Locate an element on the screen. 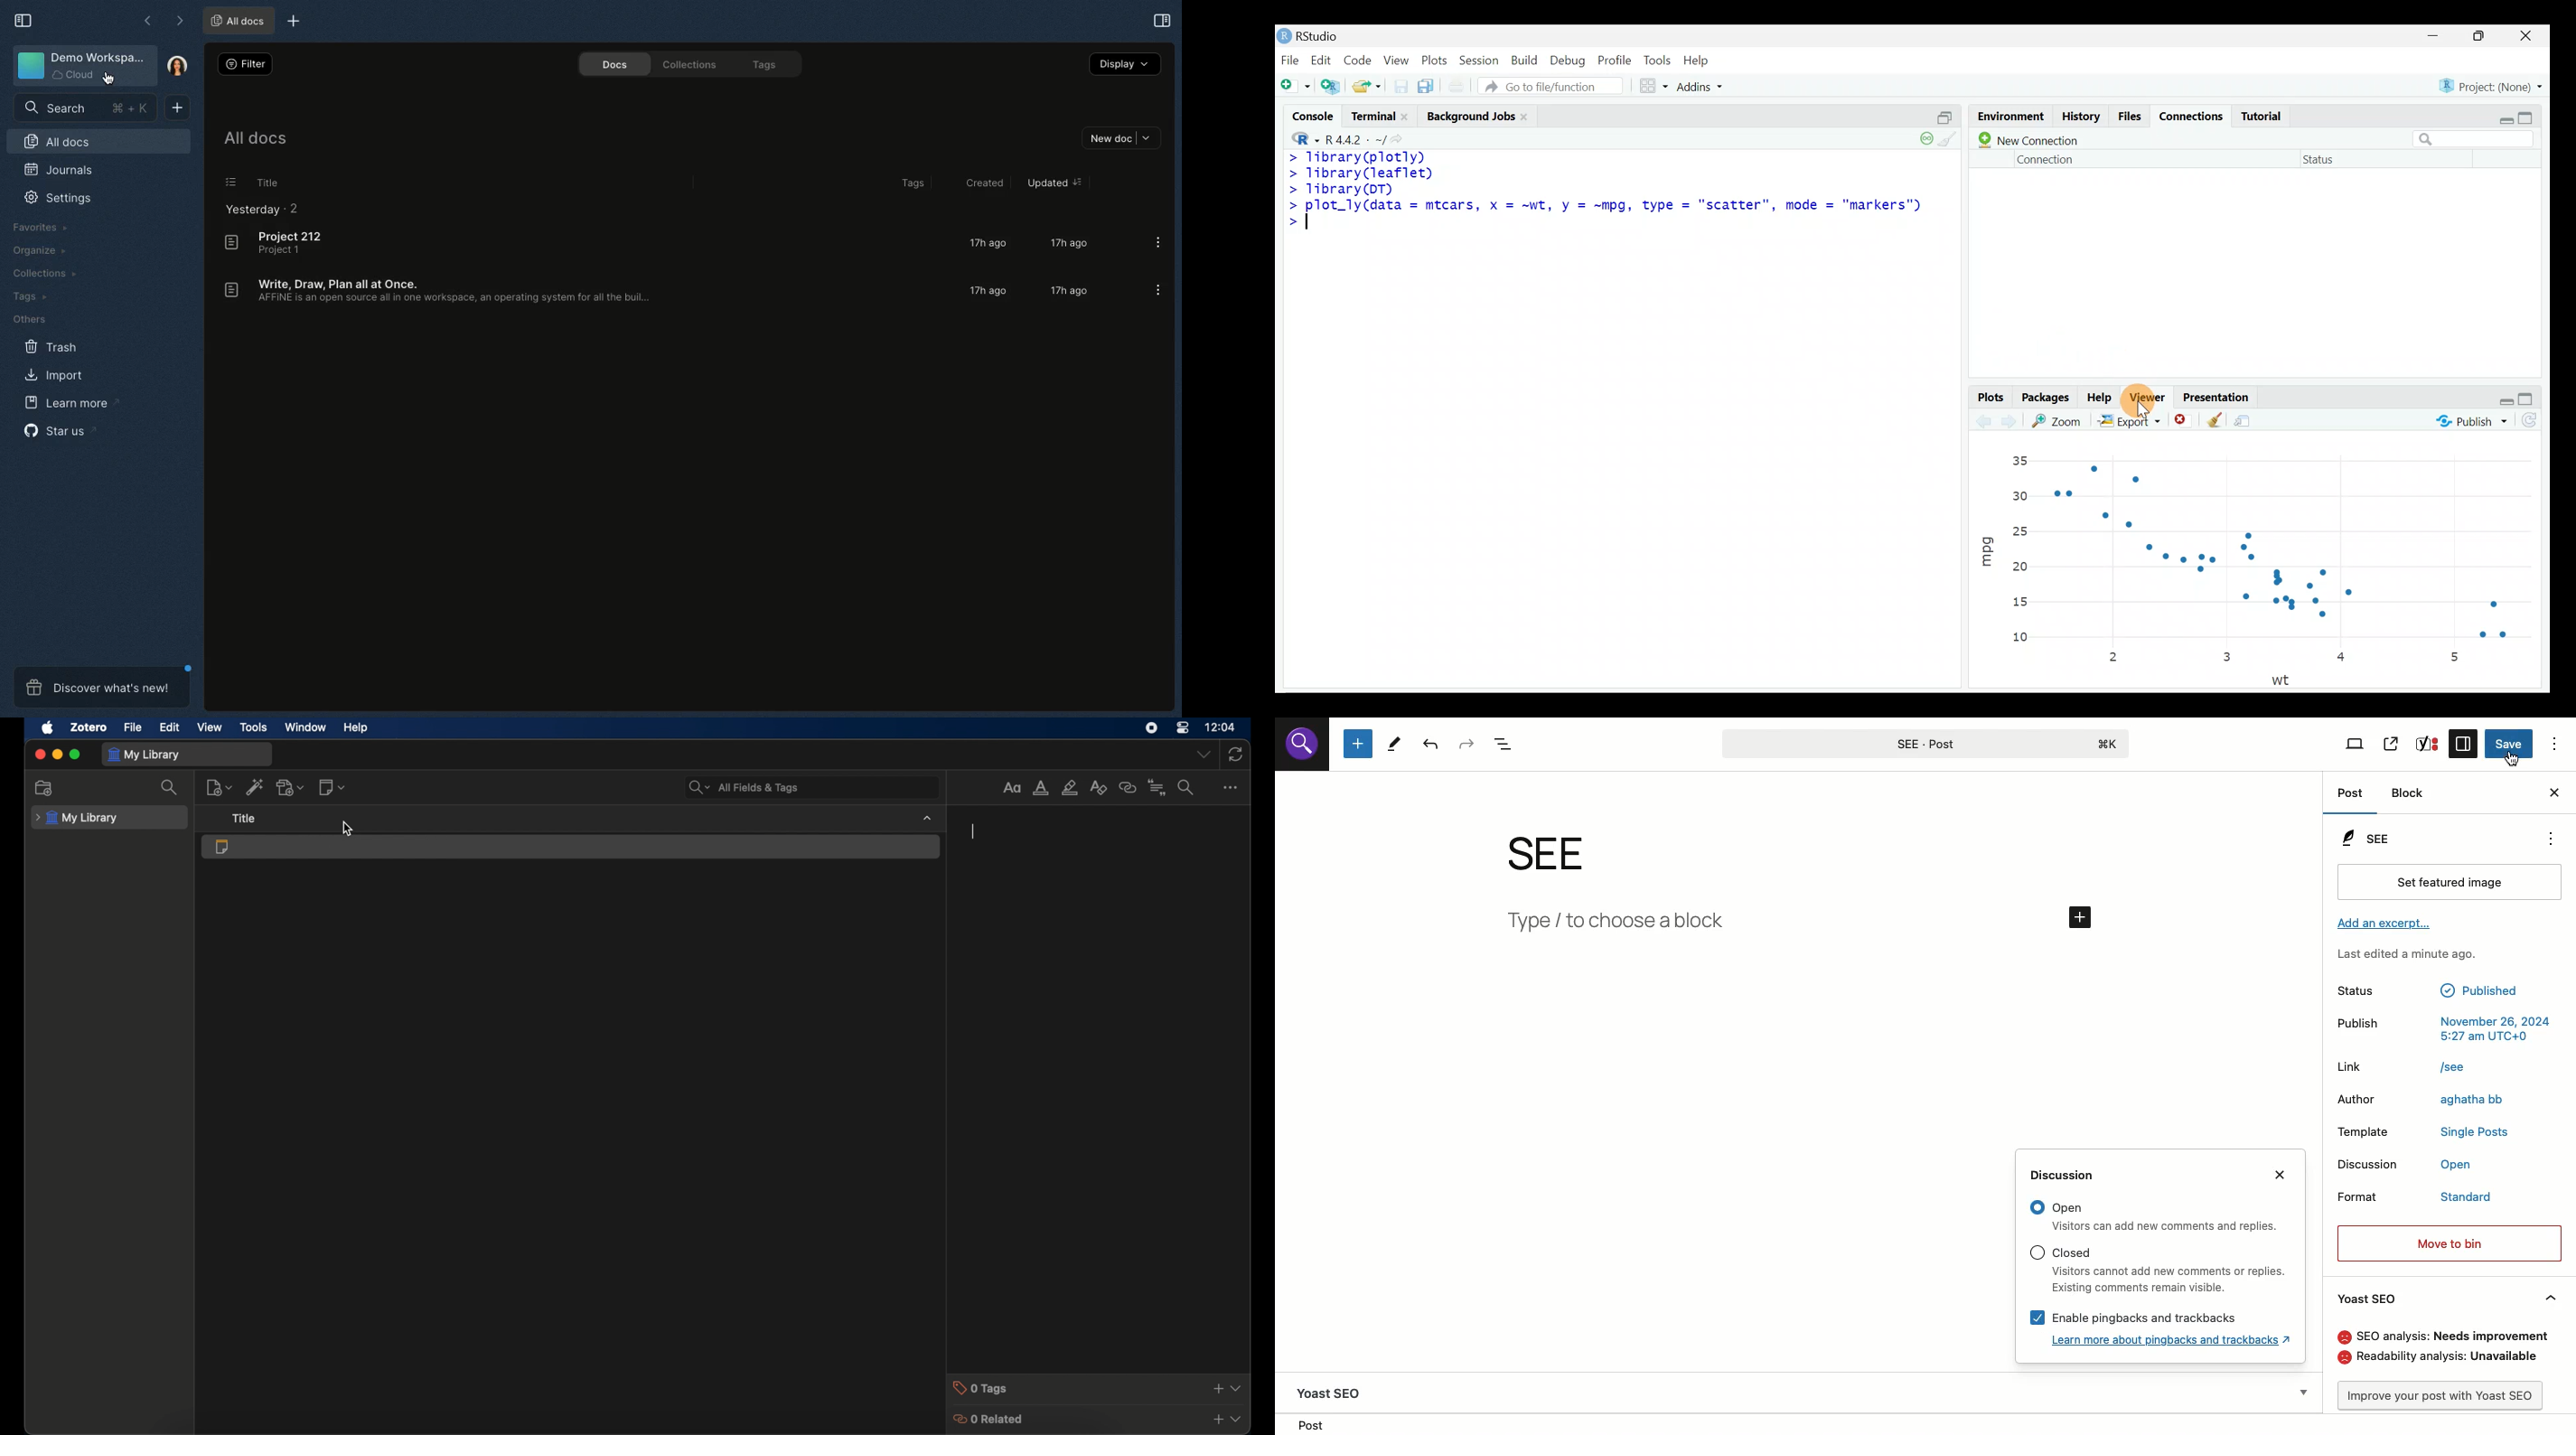 The width and height of the screenshot is (2576, 1456). my library is located at coordinates (76, 817).